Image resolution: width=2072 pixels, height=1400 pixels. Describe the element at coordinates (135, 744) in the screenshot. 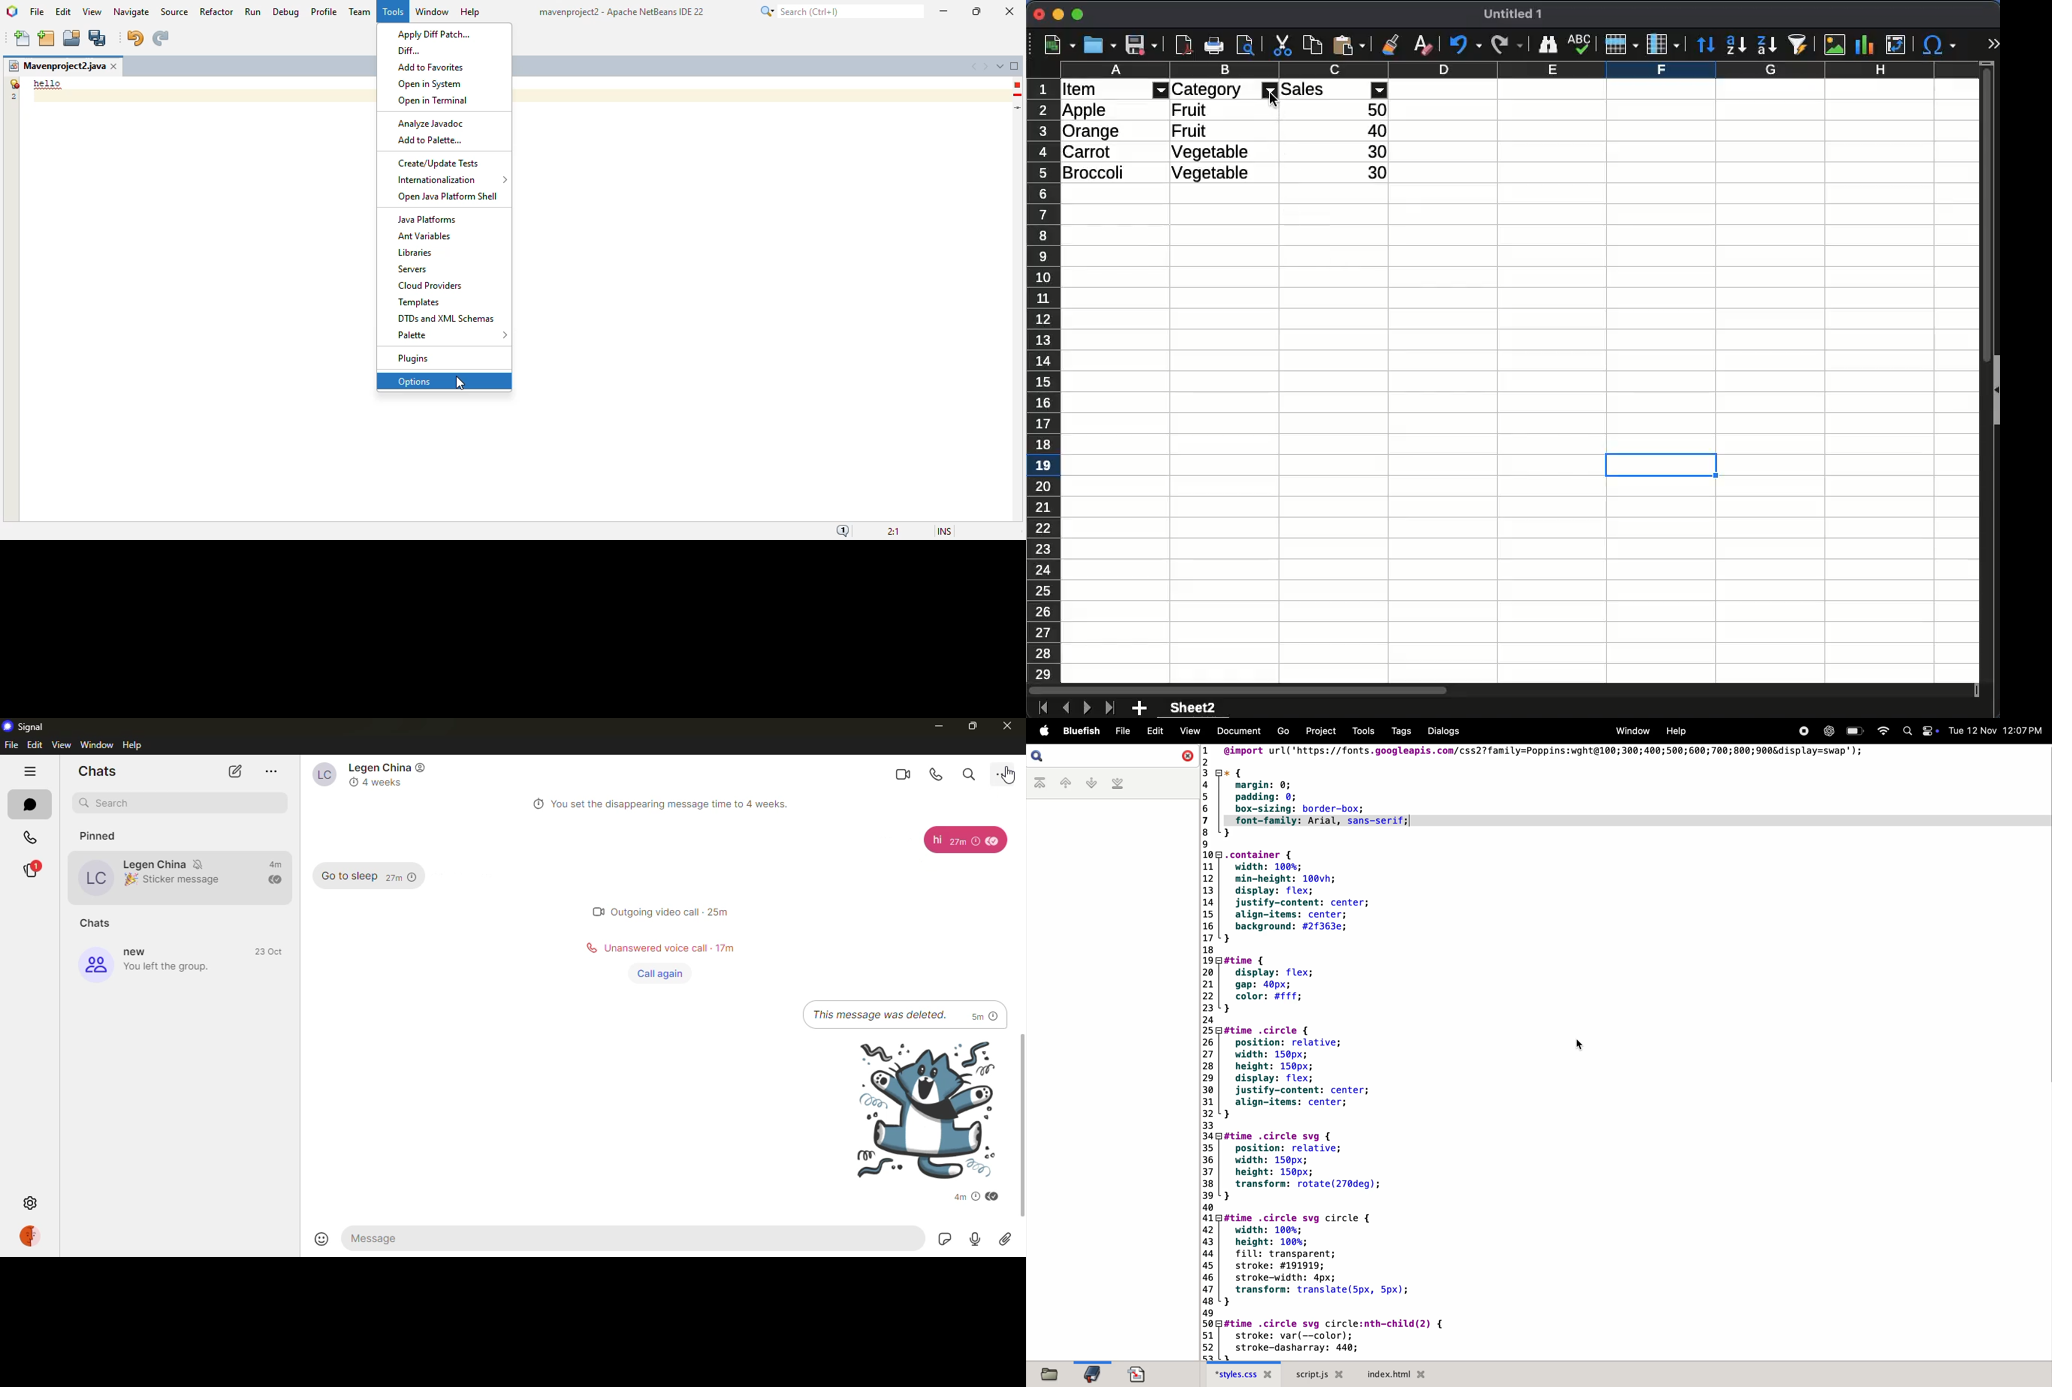

I see `help` at that location.